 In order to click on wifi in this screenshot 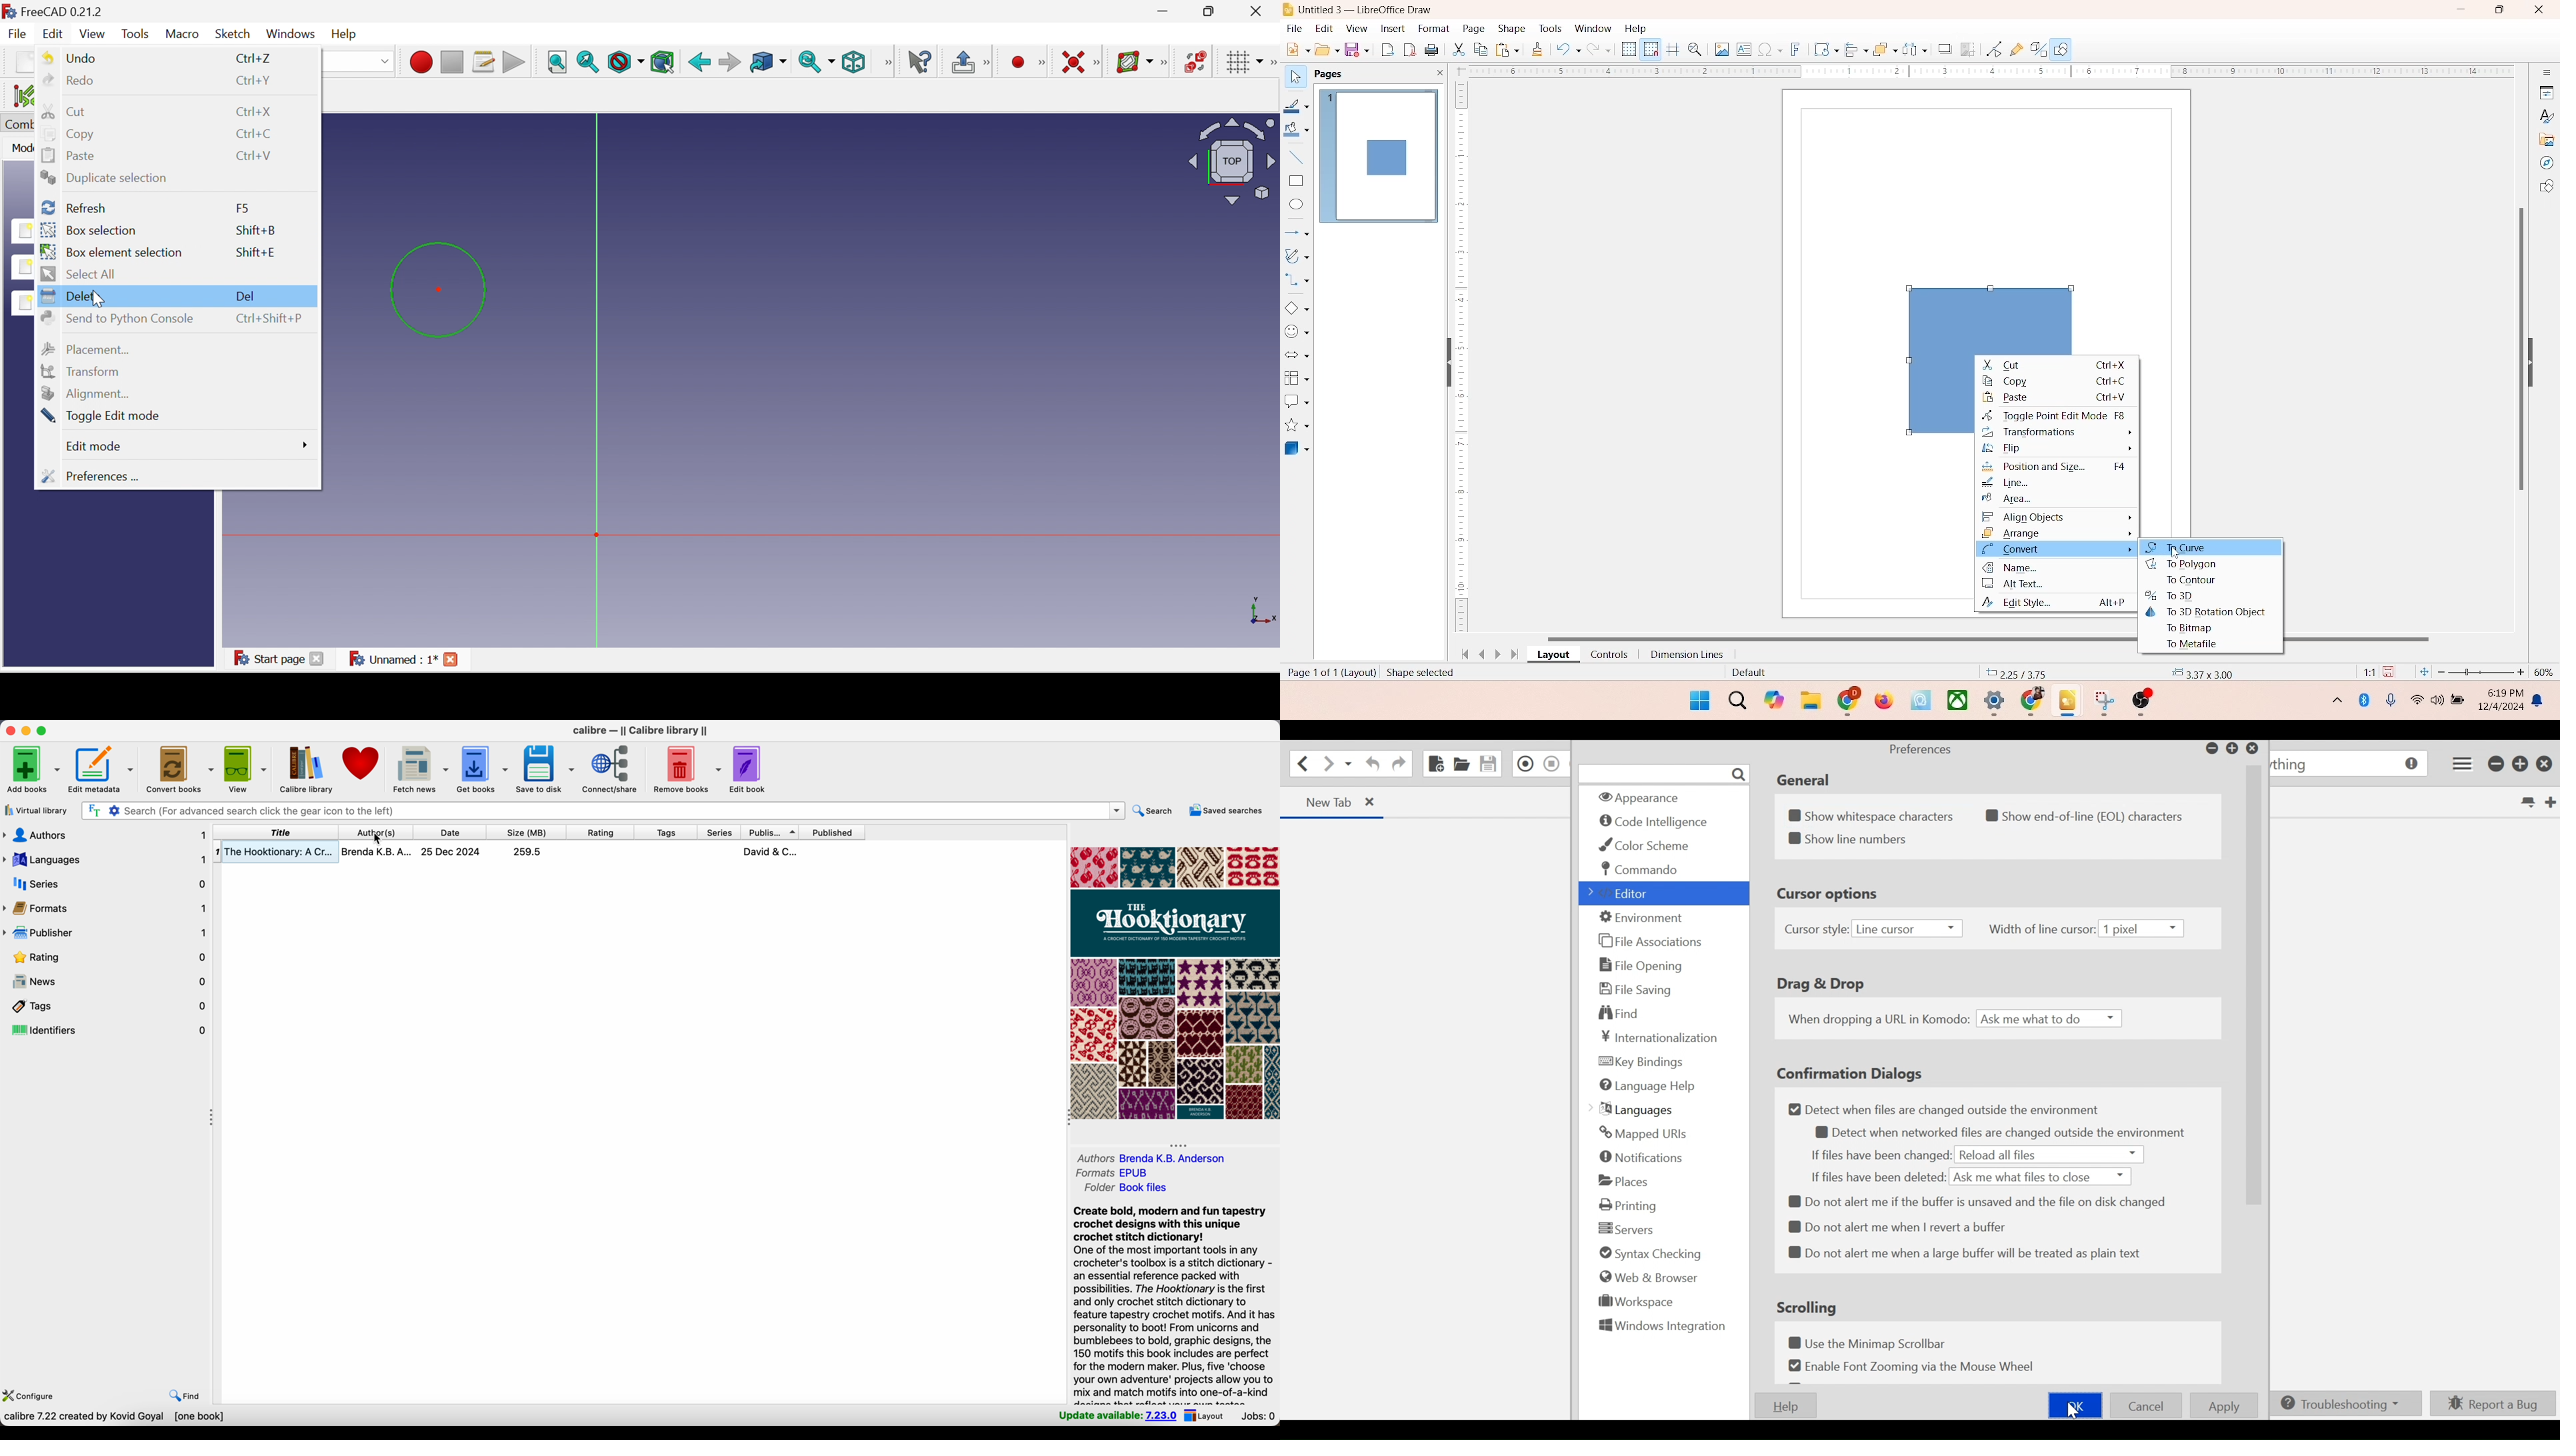, I will do `click(2416, 696)`.